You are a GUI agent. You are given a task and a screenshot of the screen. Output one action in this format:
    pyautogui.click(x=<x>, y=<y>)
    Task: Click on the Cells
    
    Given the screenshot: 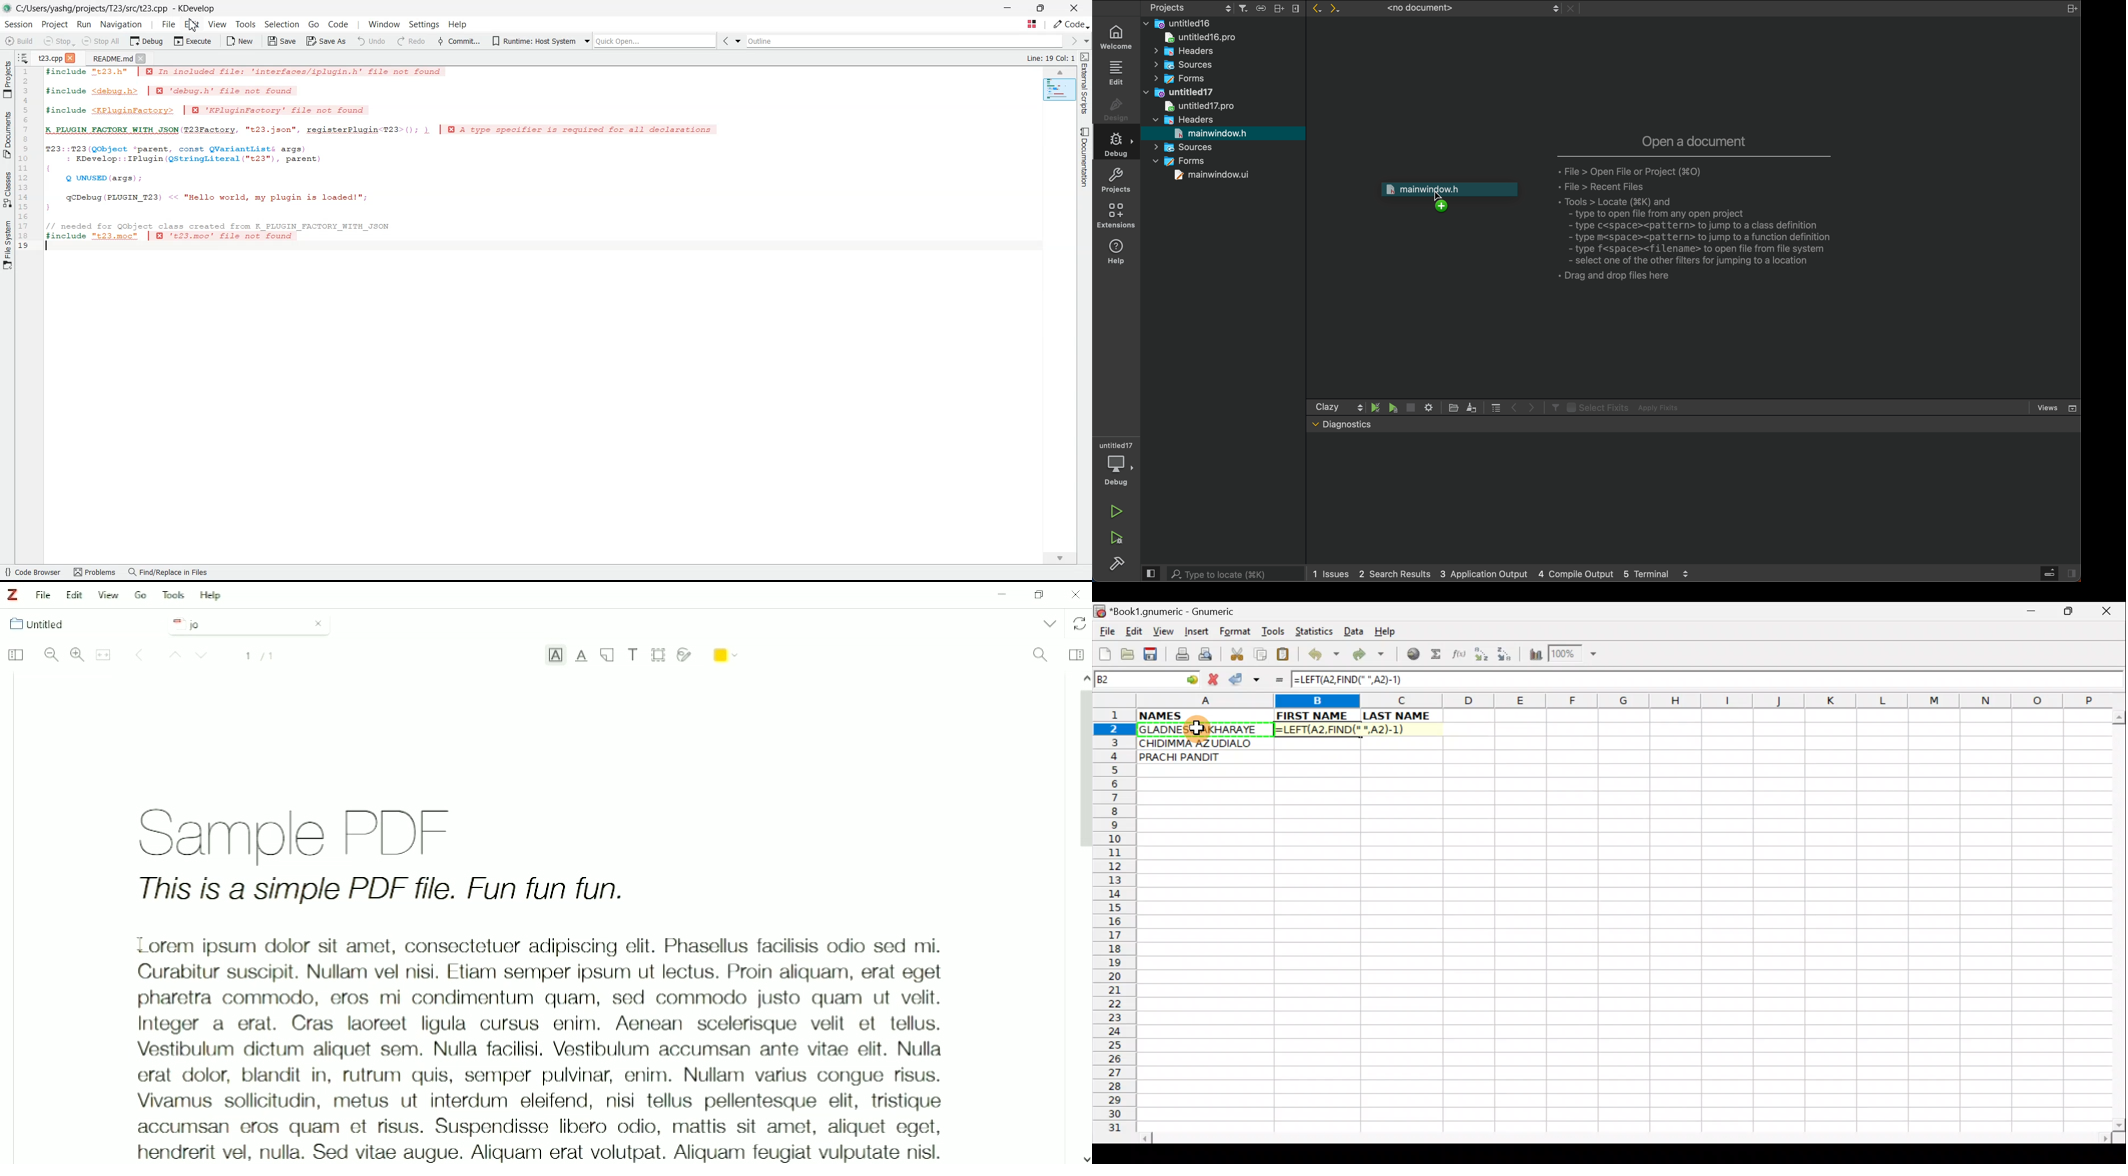 What is the action you would take?
    pyautogui.click(x=1622, y=957)
    